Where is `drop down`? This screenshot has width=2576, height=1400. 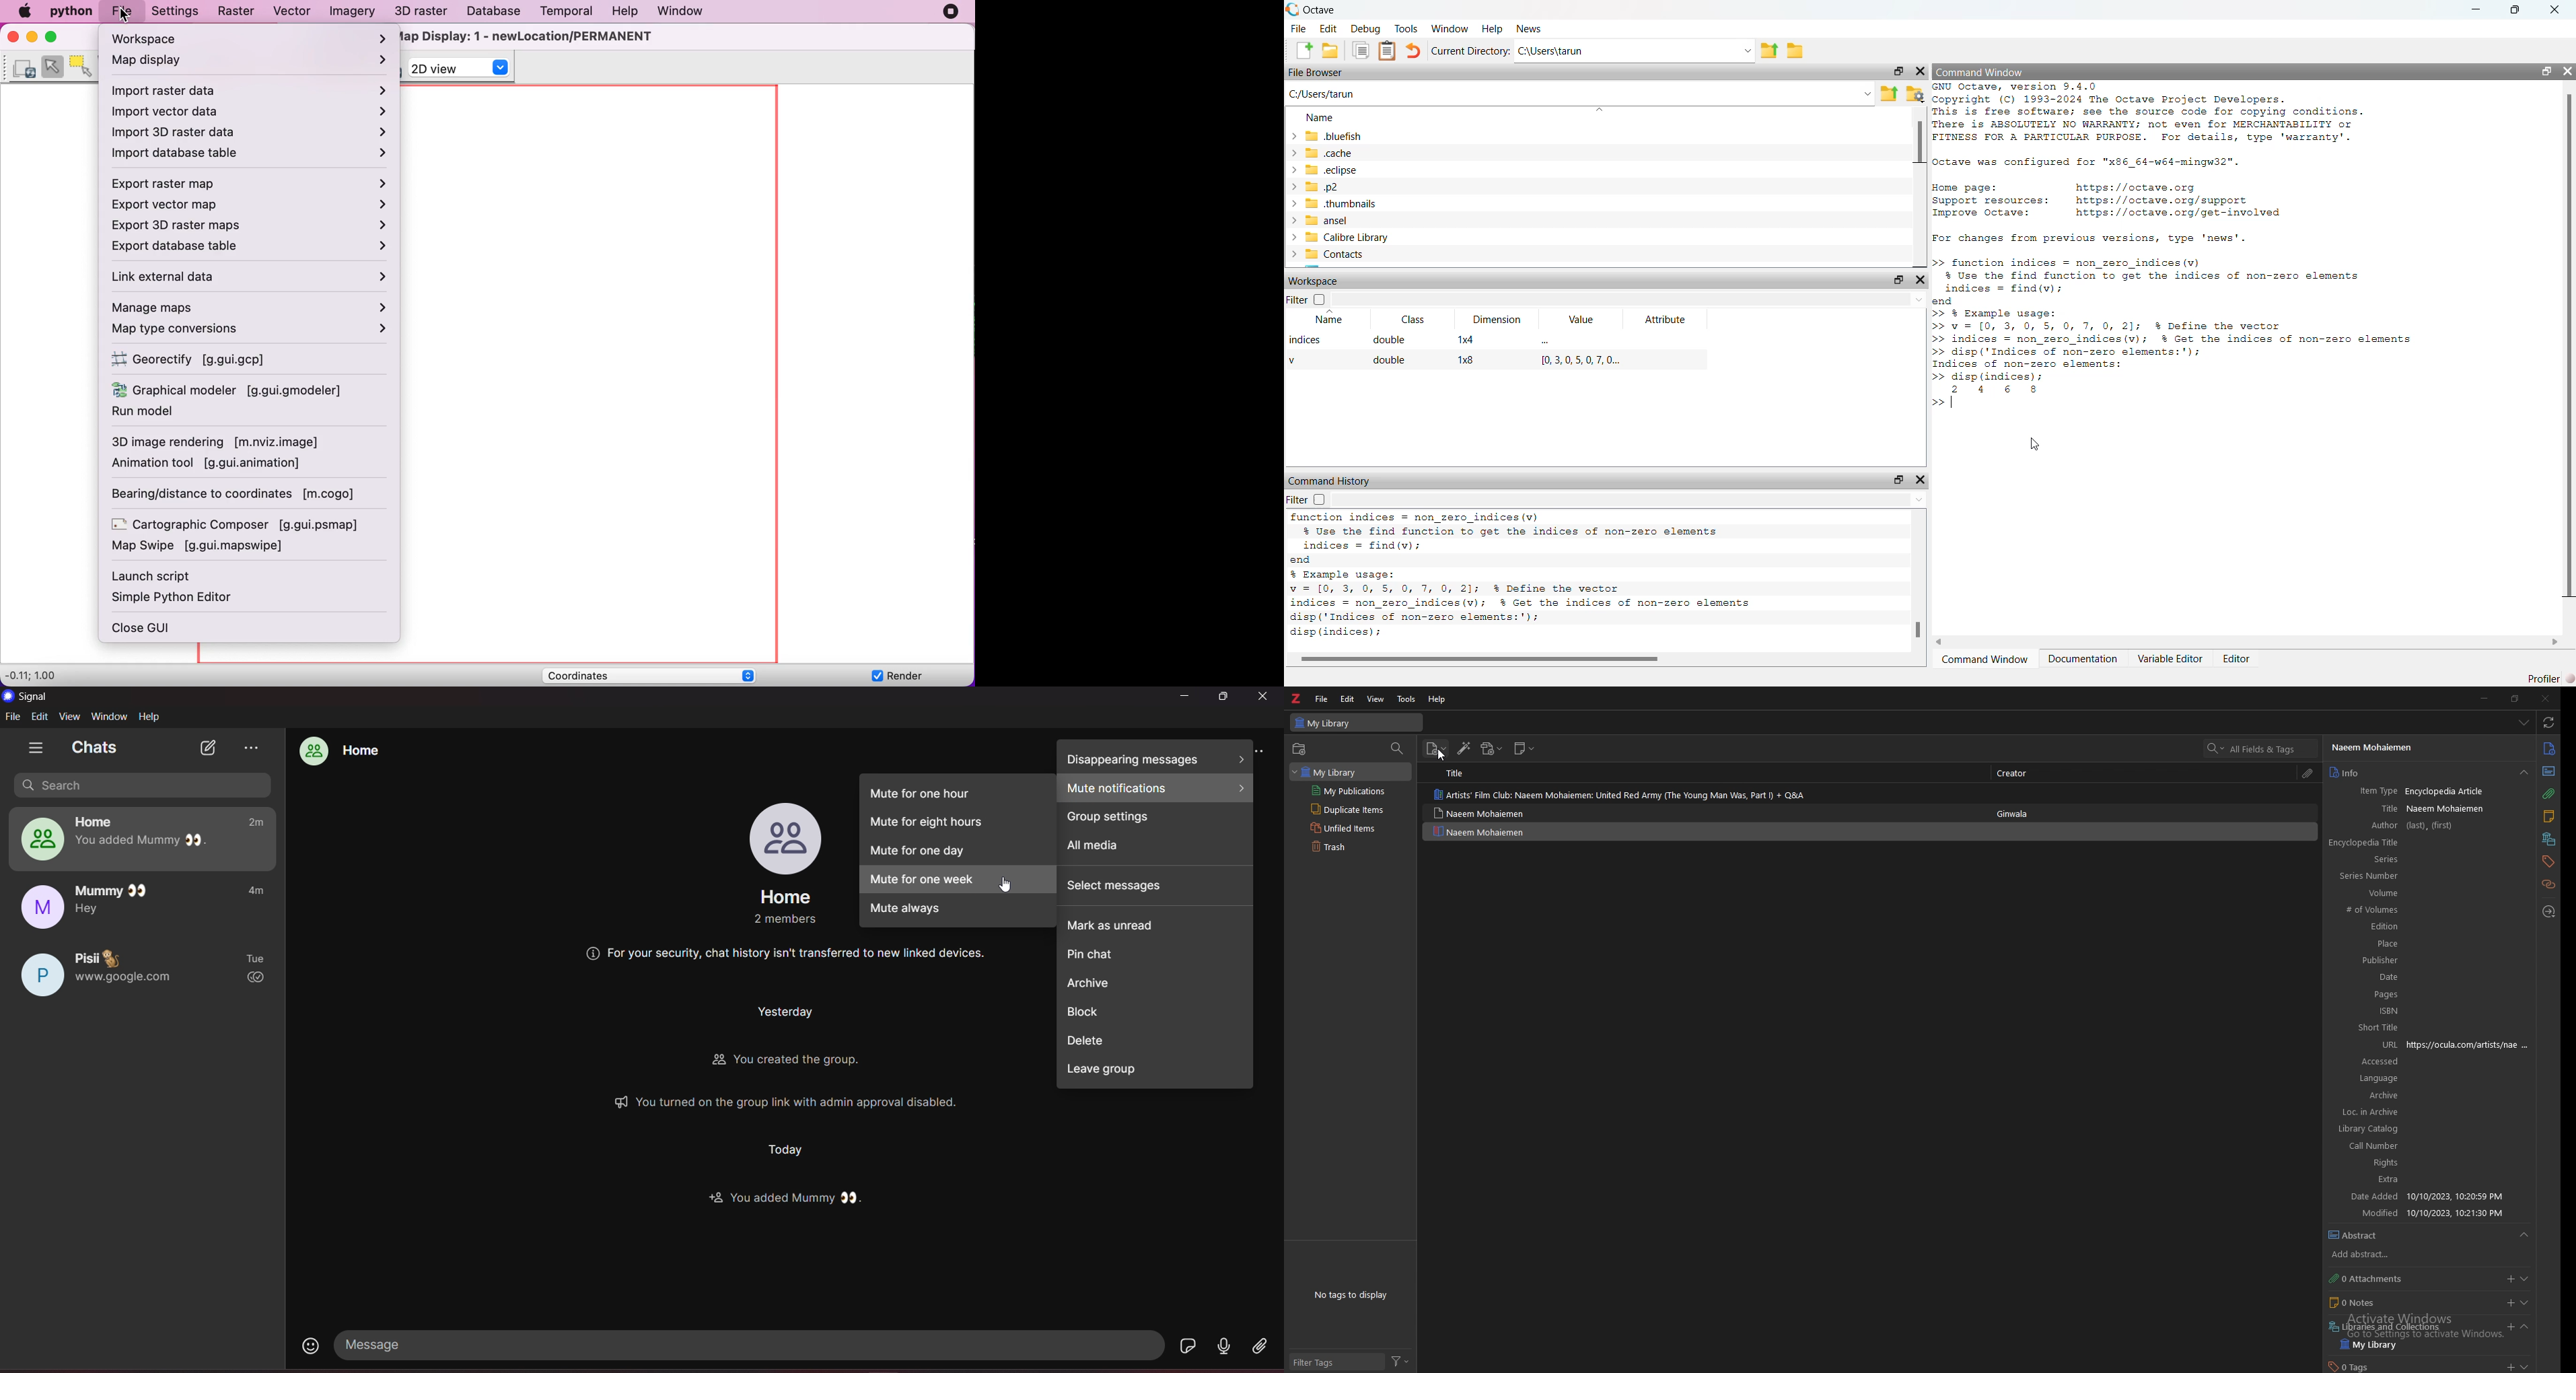 drop down is located at coordinates (2524, 774).